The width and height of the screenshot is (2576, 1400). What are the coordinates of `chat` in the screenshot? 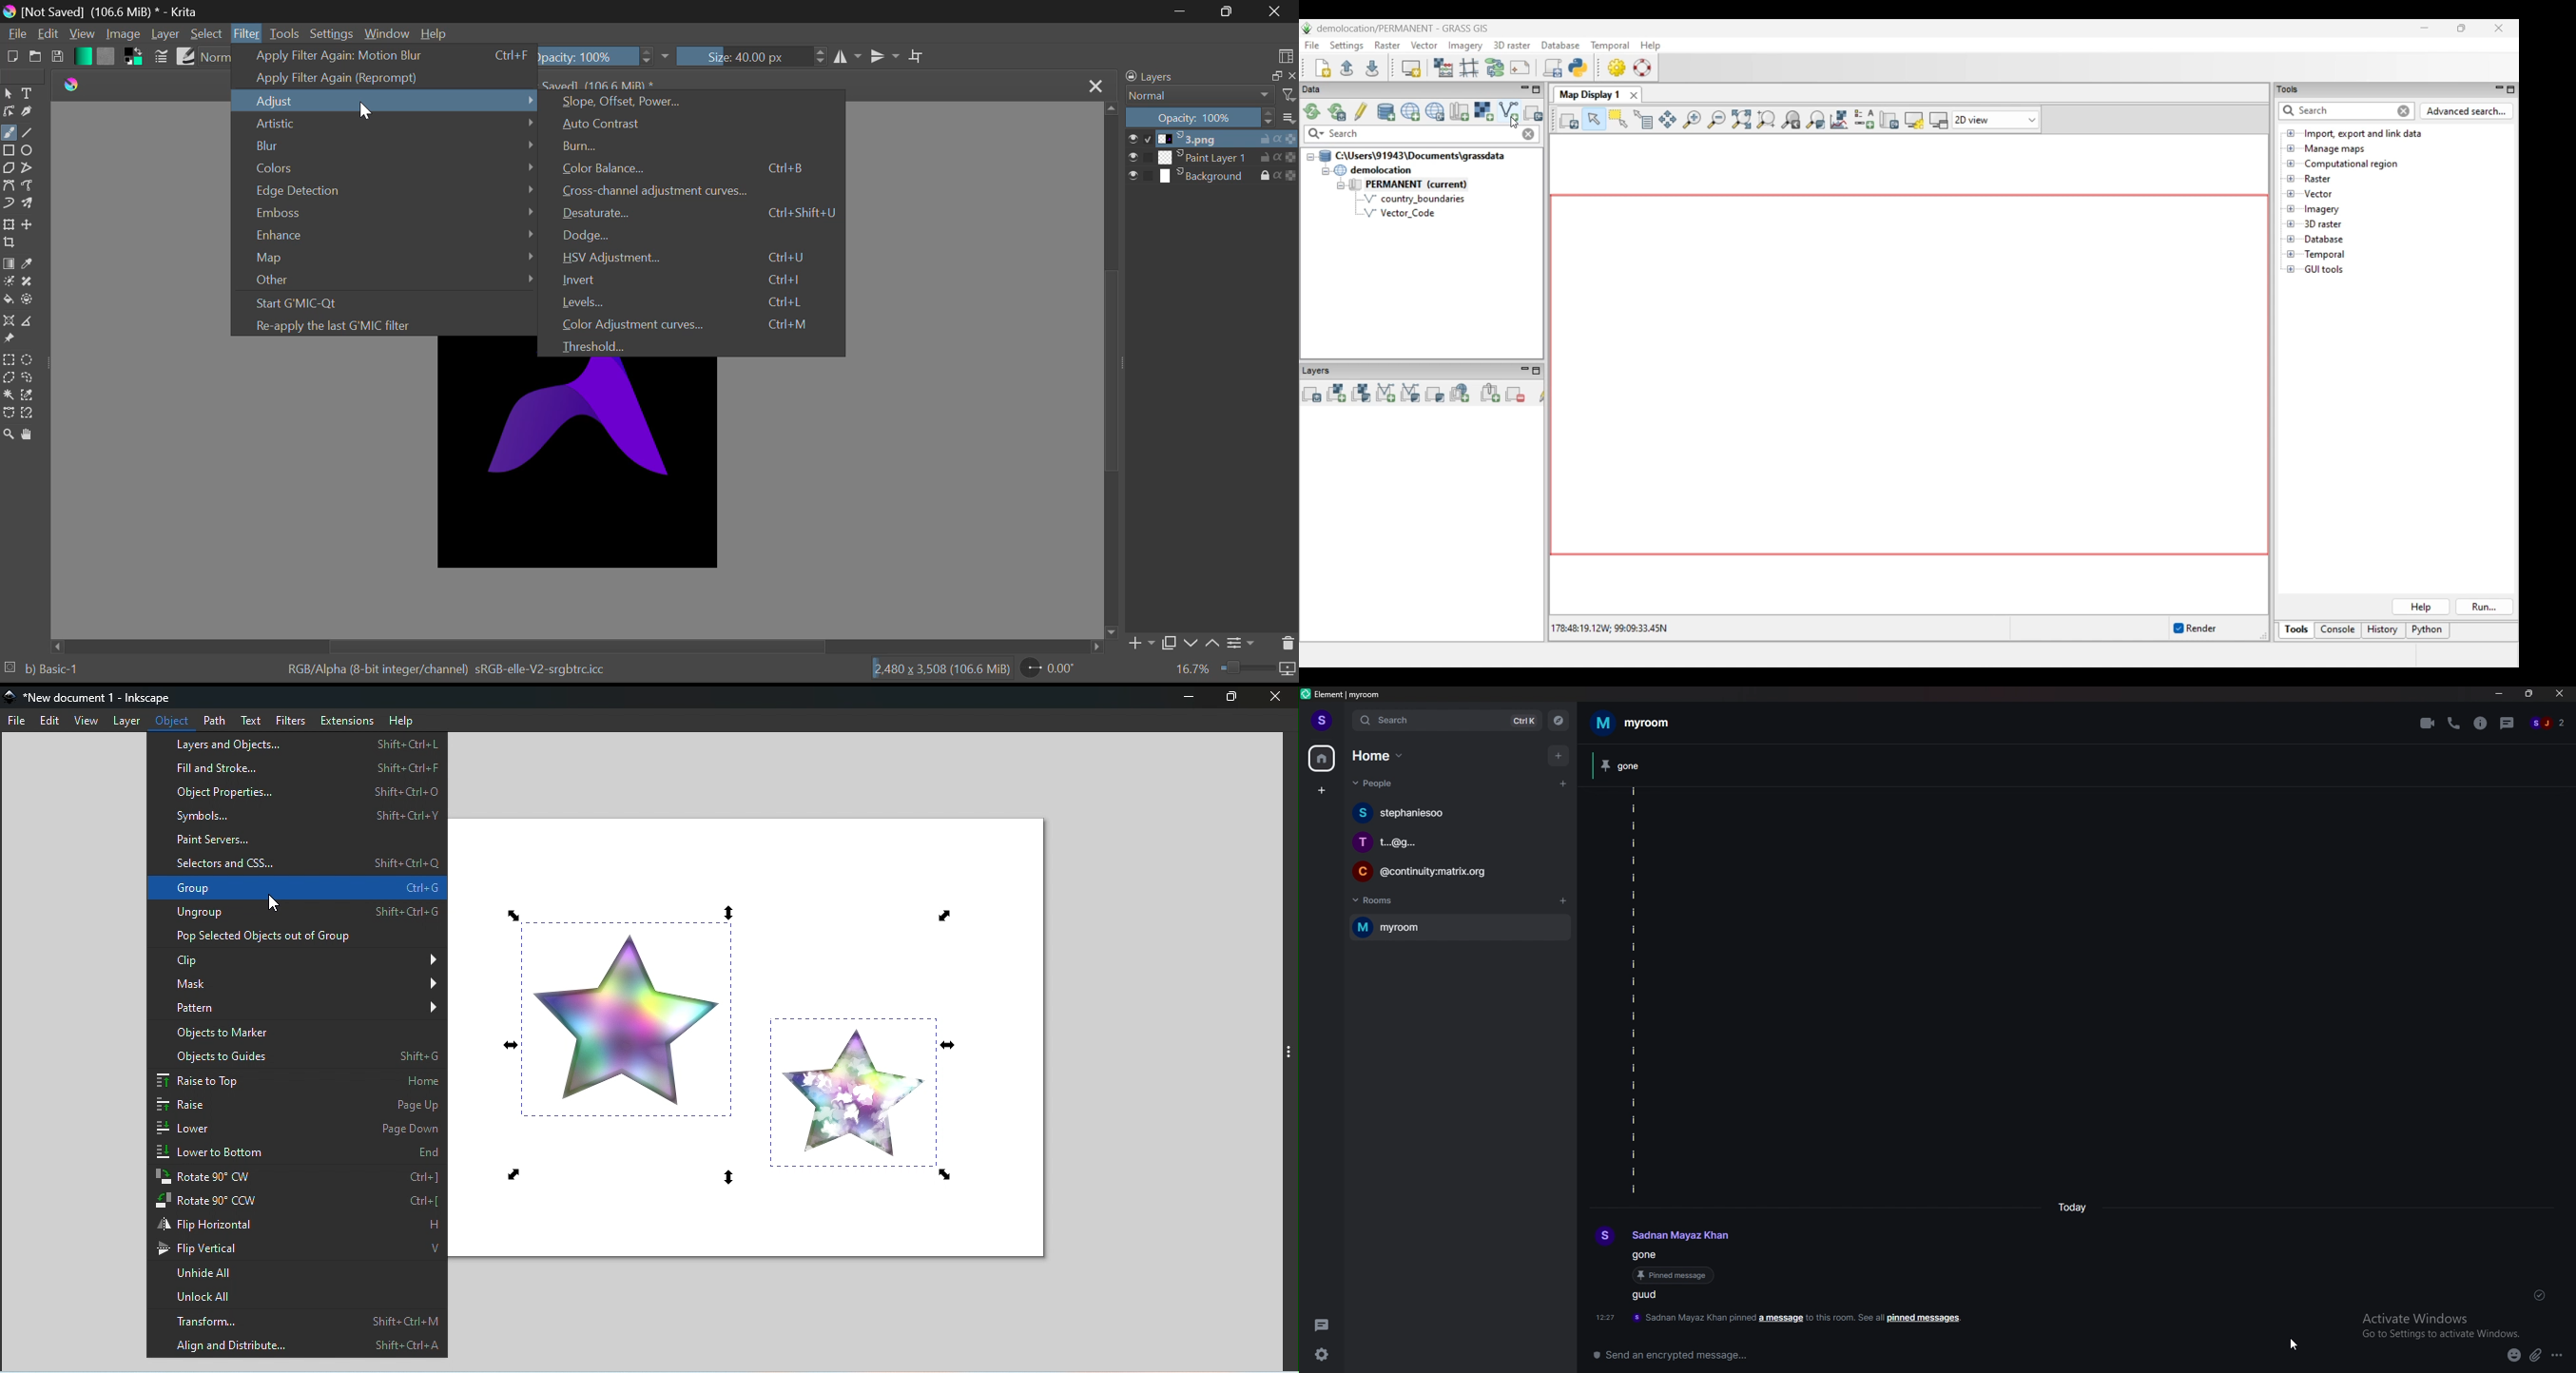 It's located at (1458, 813).